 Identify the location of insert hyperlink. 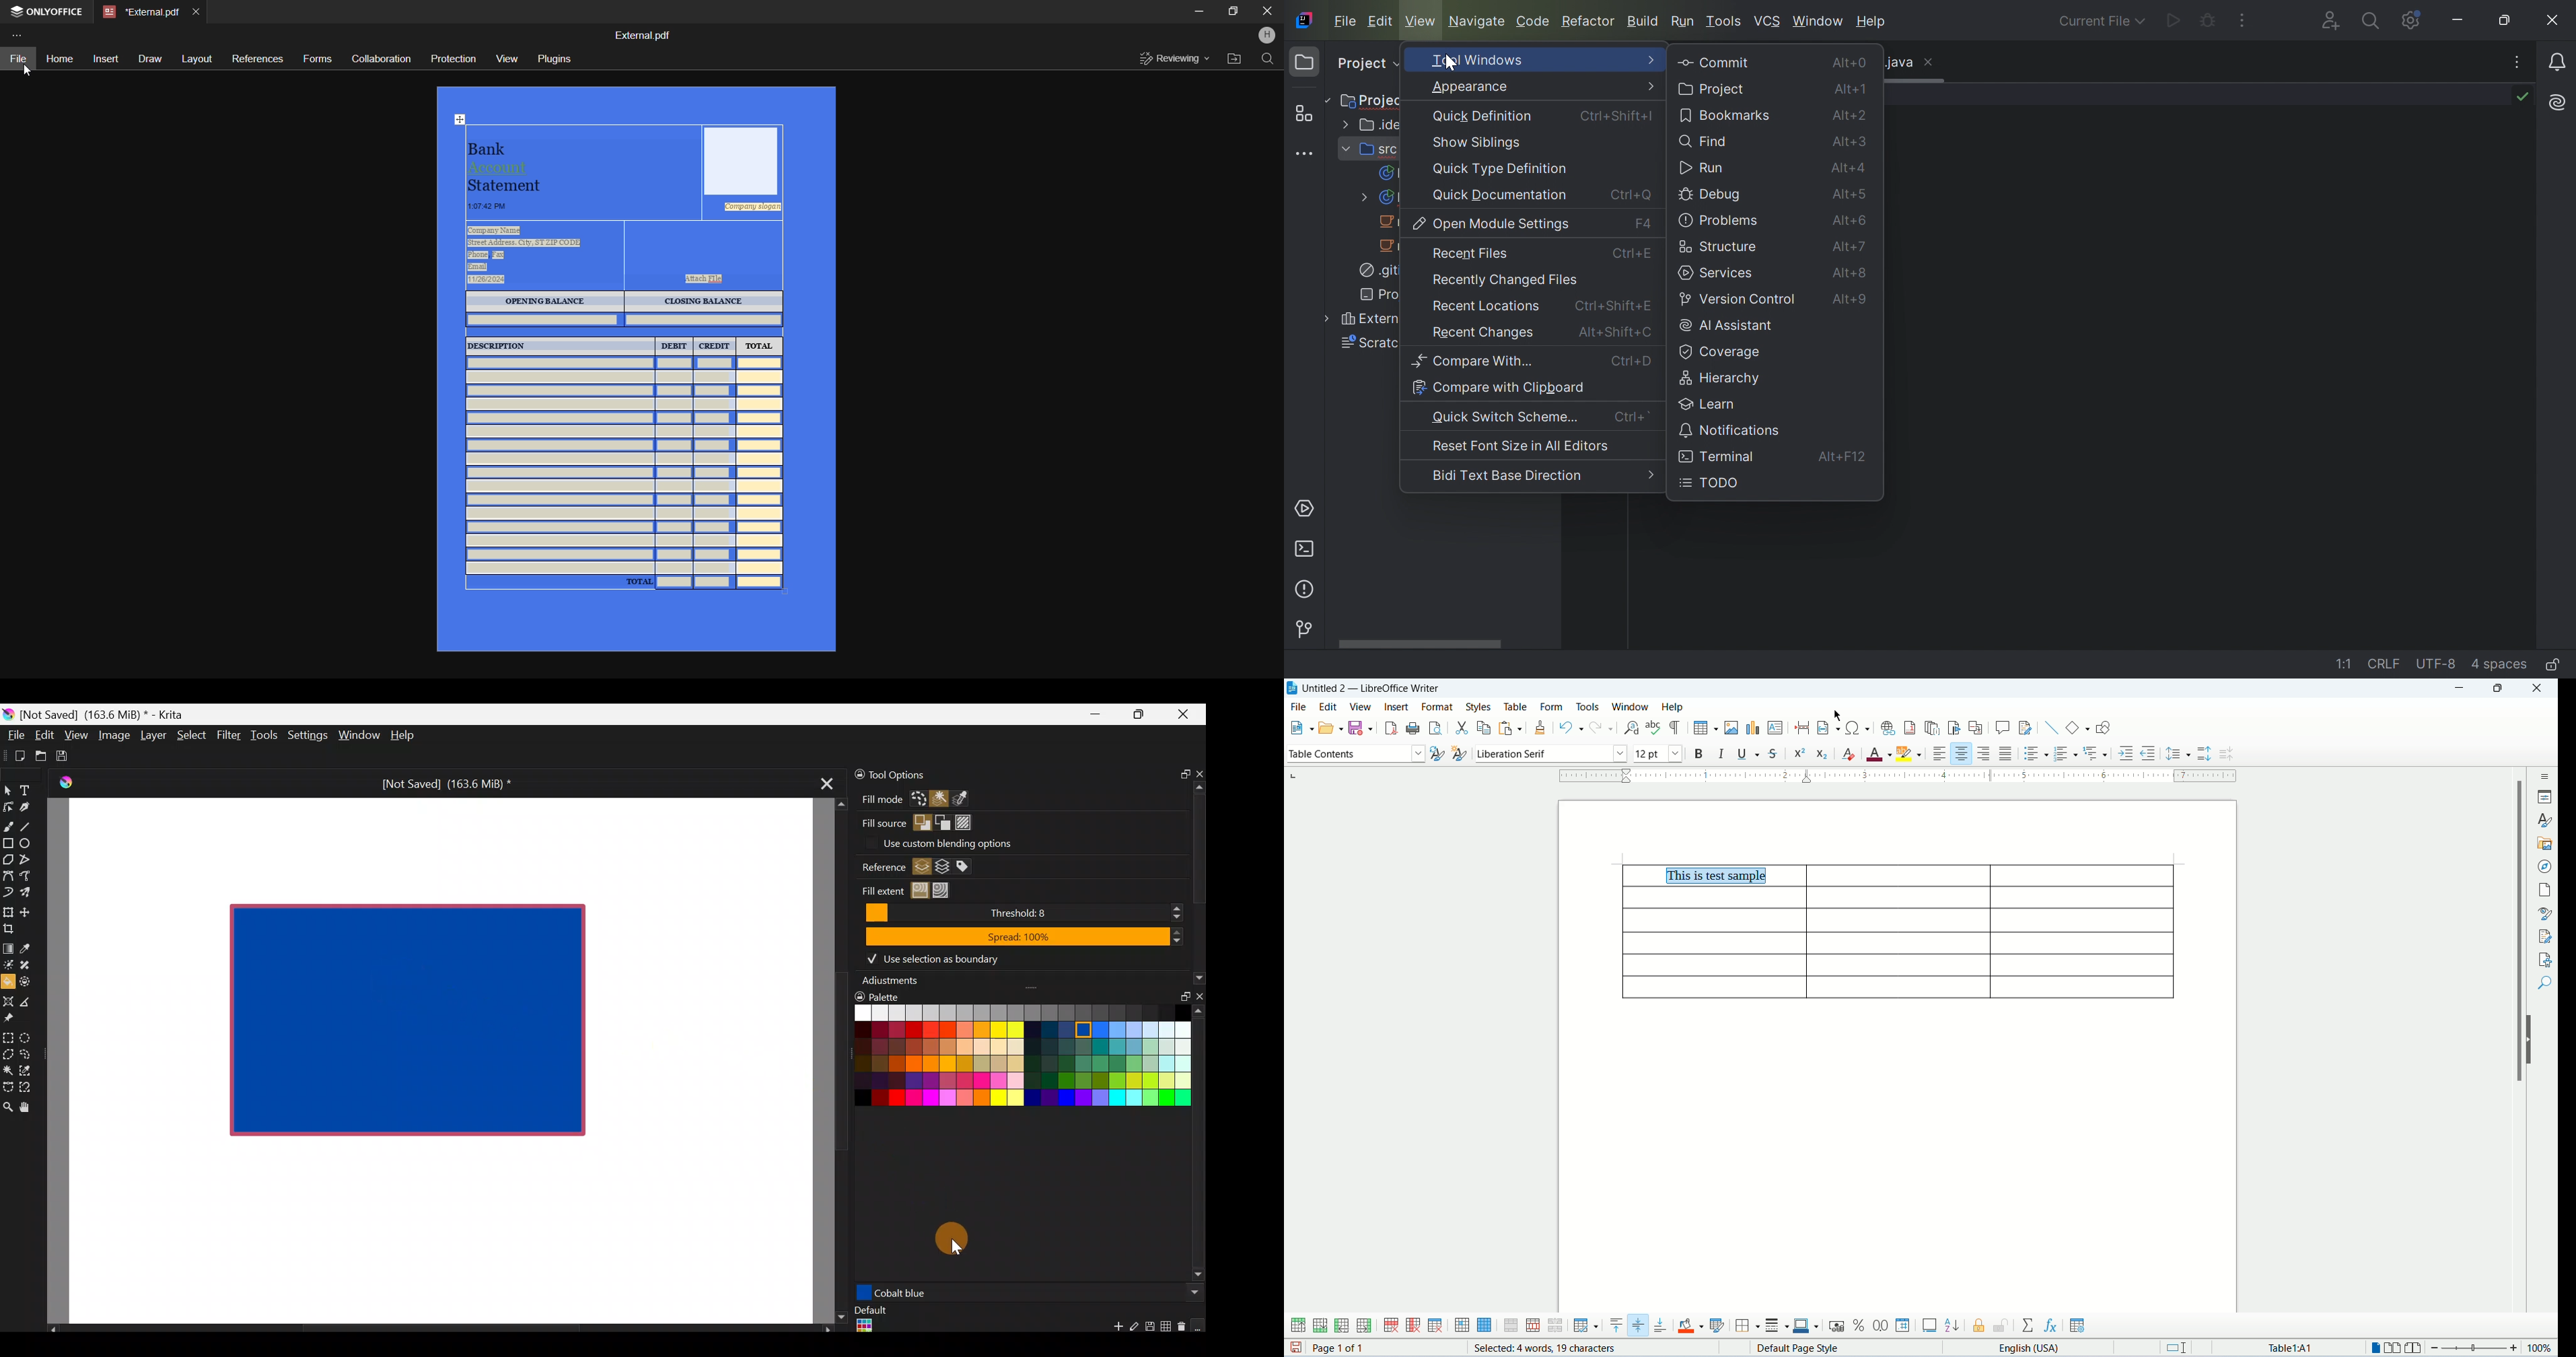
(1889, 727).